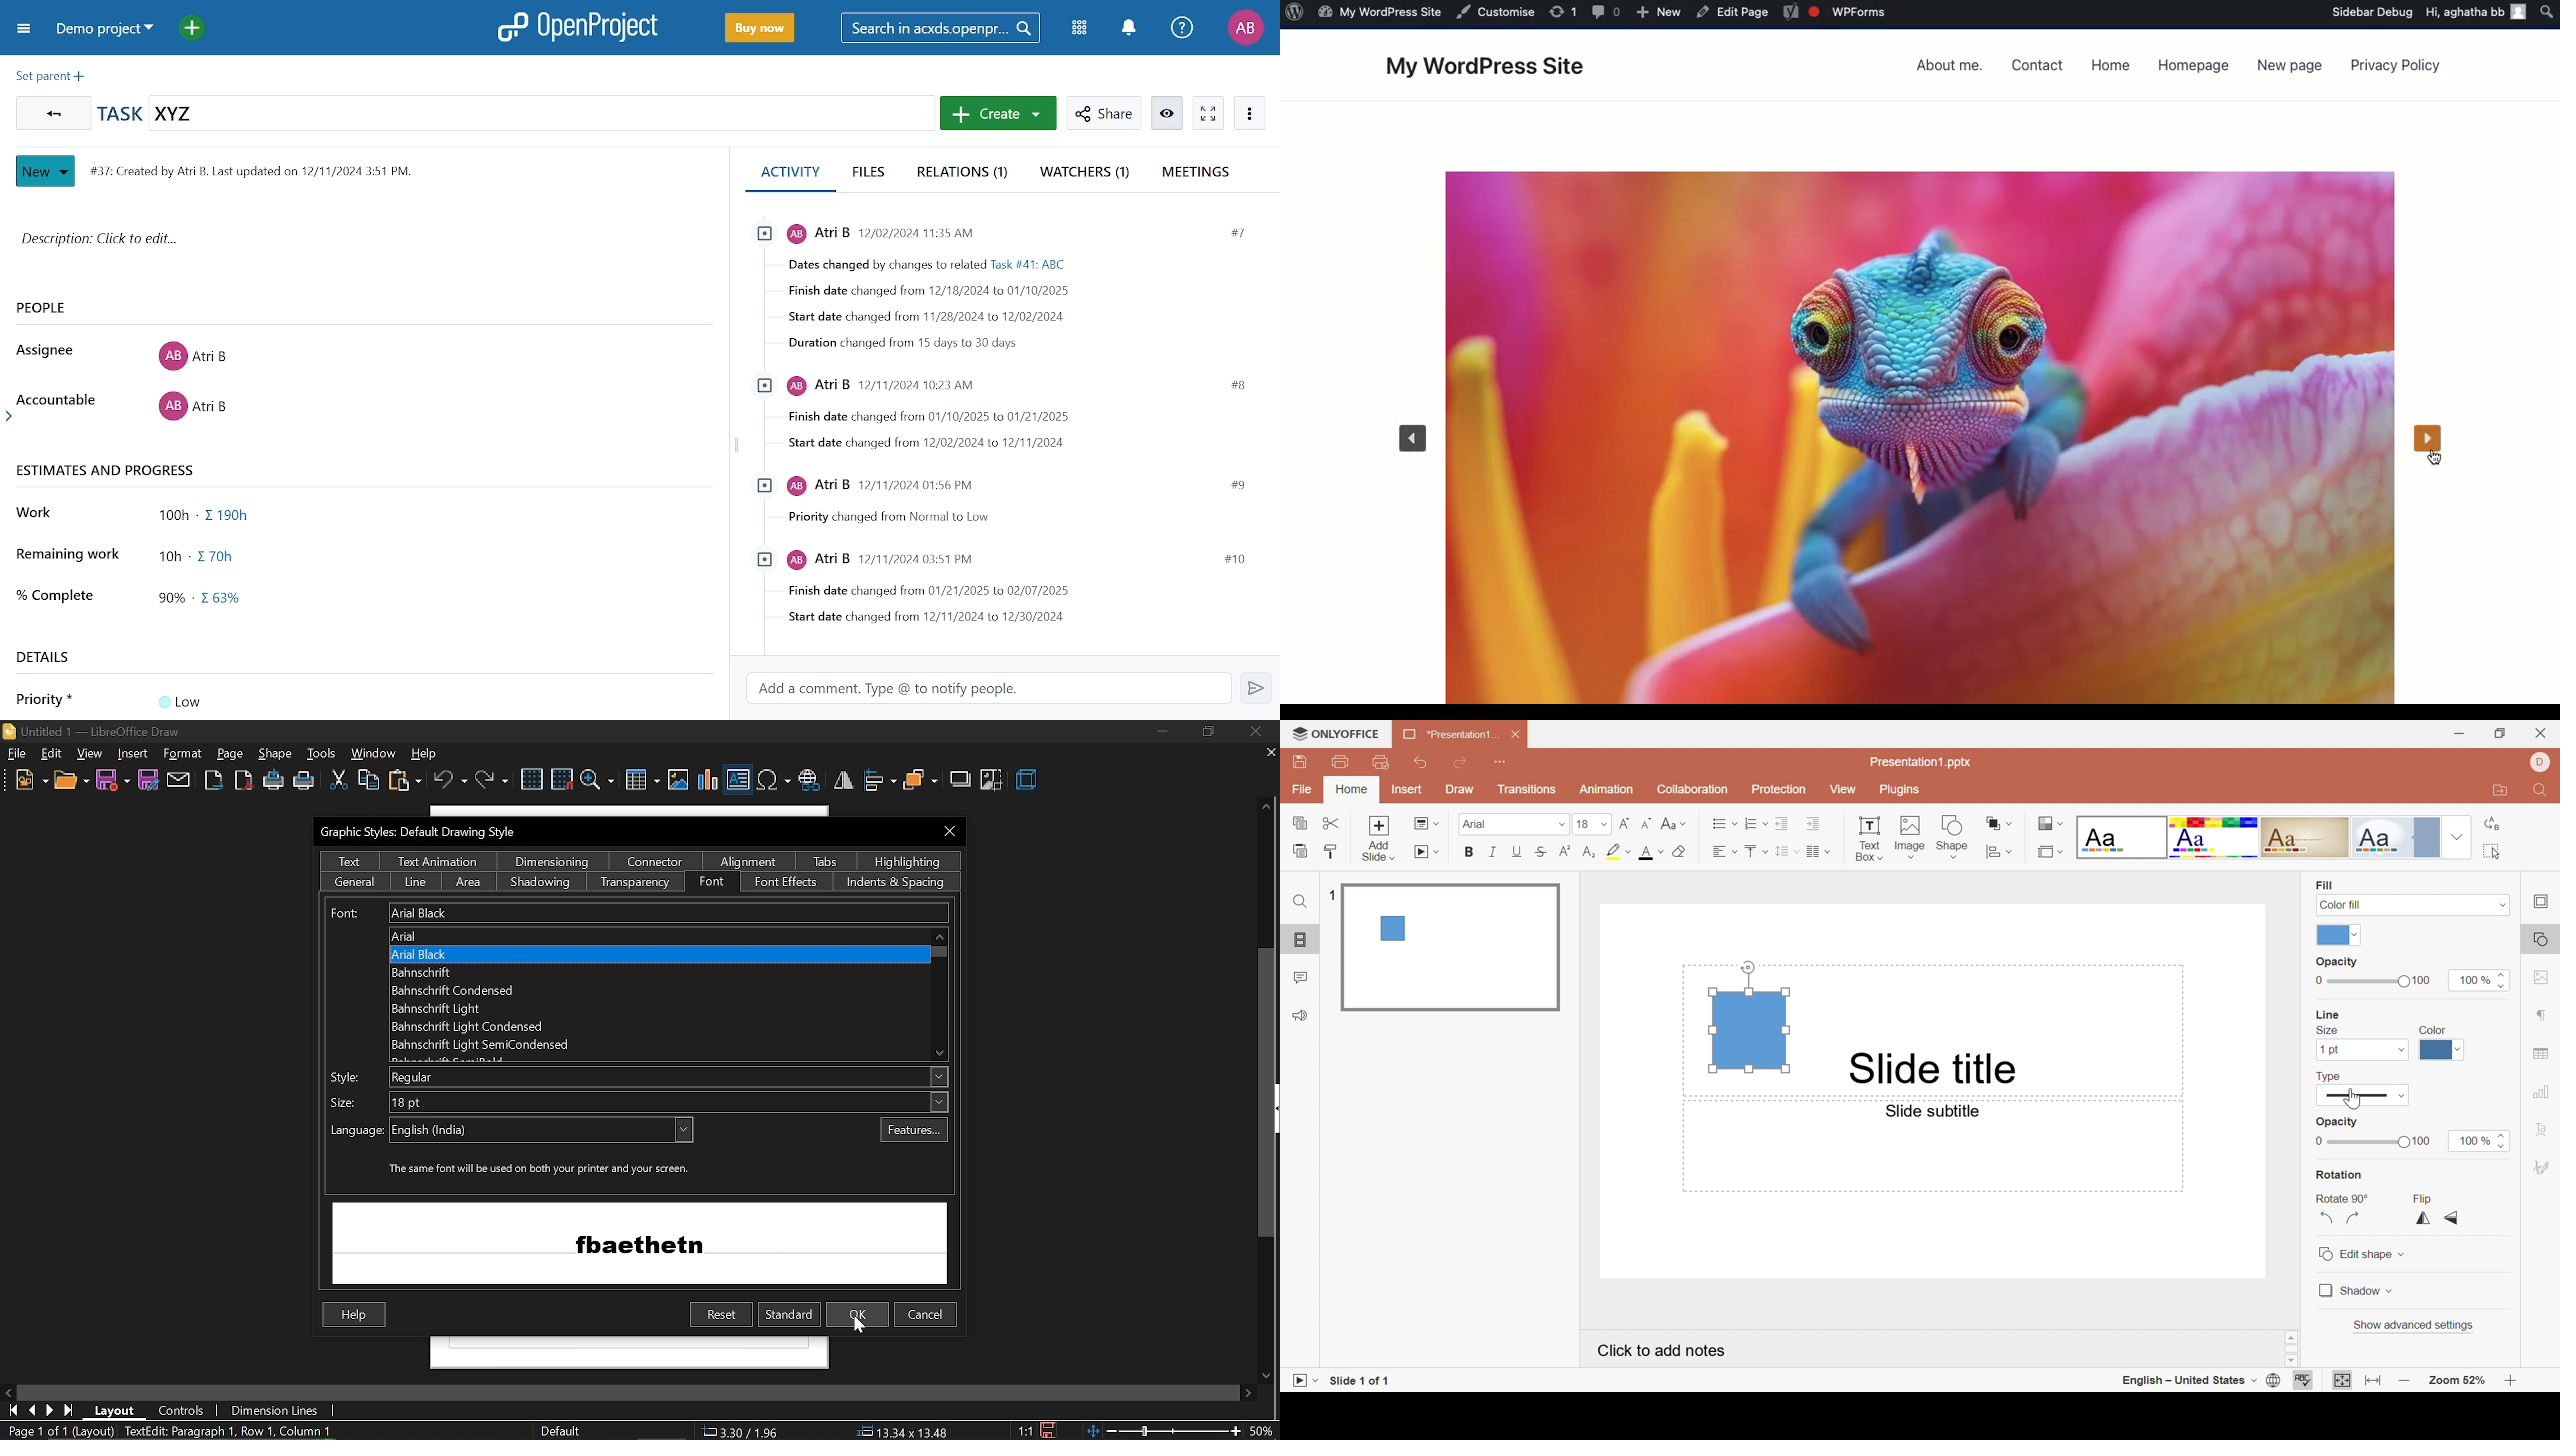 The height and width of the screenshot is (1456, 2576). Describe the element at coordinates (1378, 15) in the screenshot. I see `my wordpress site` at that location.